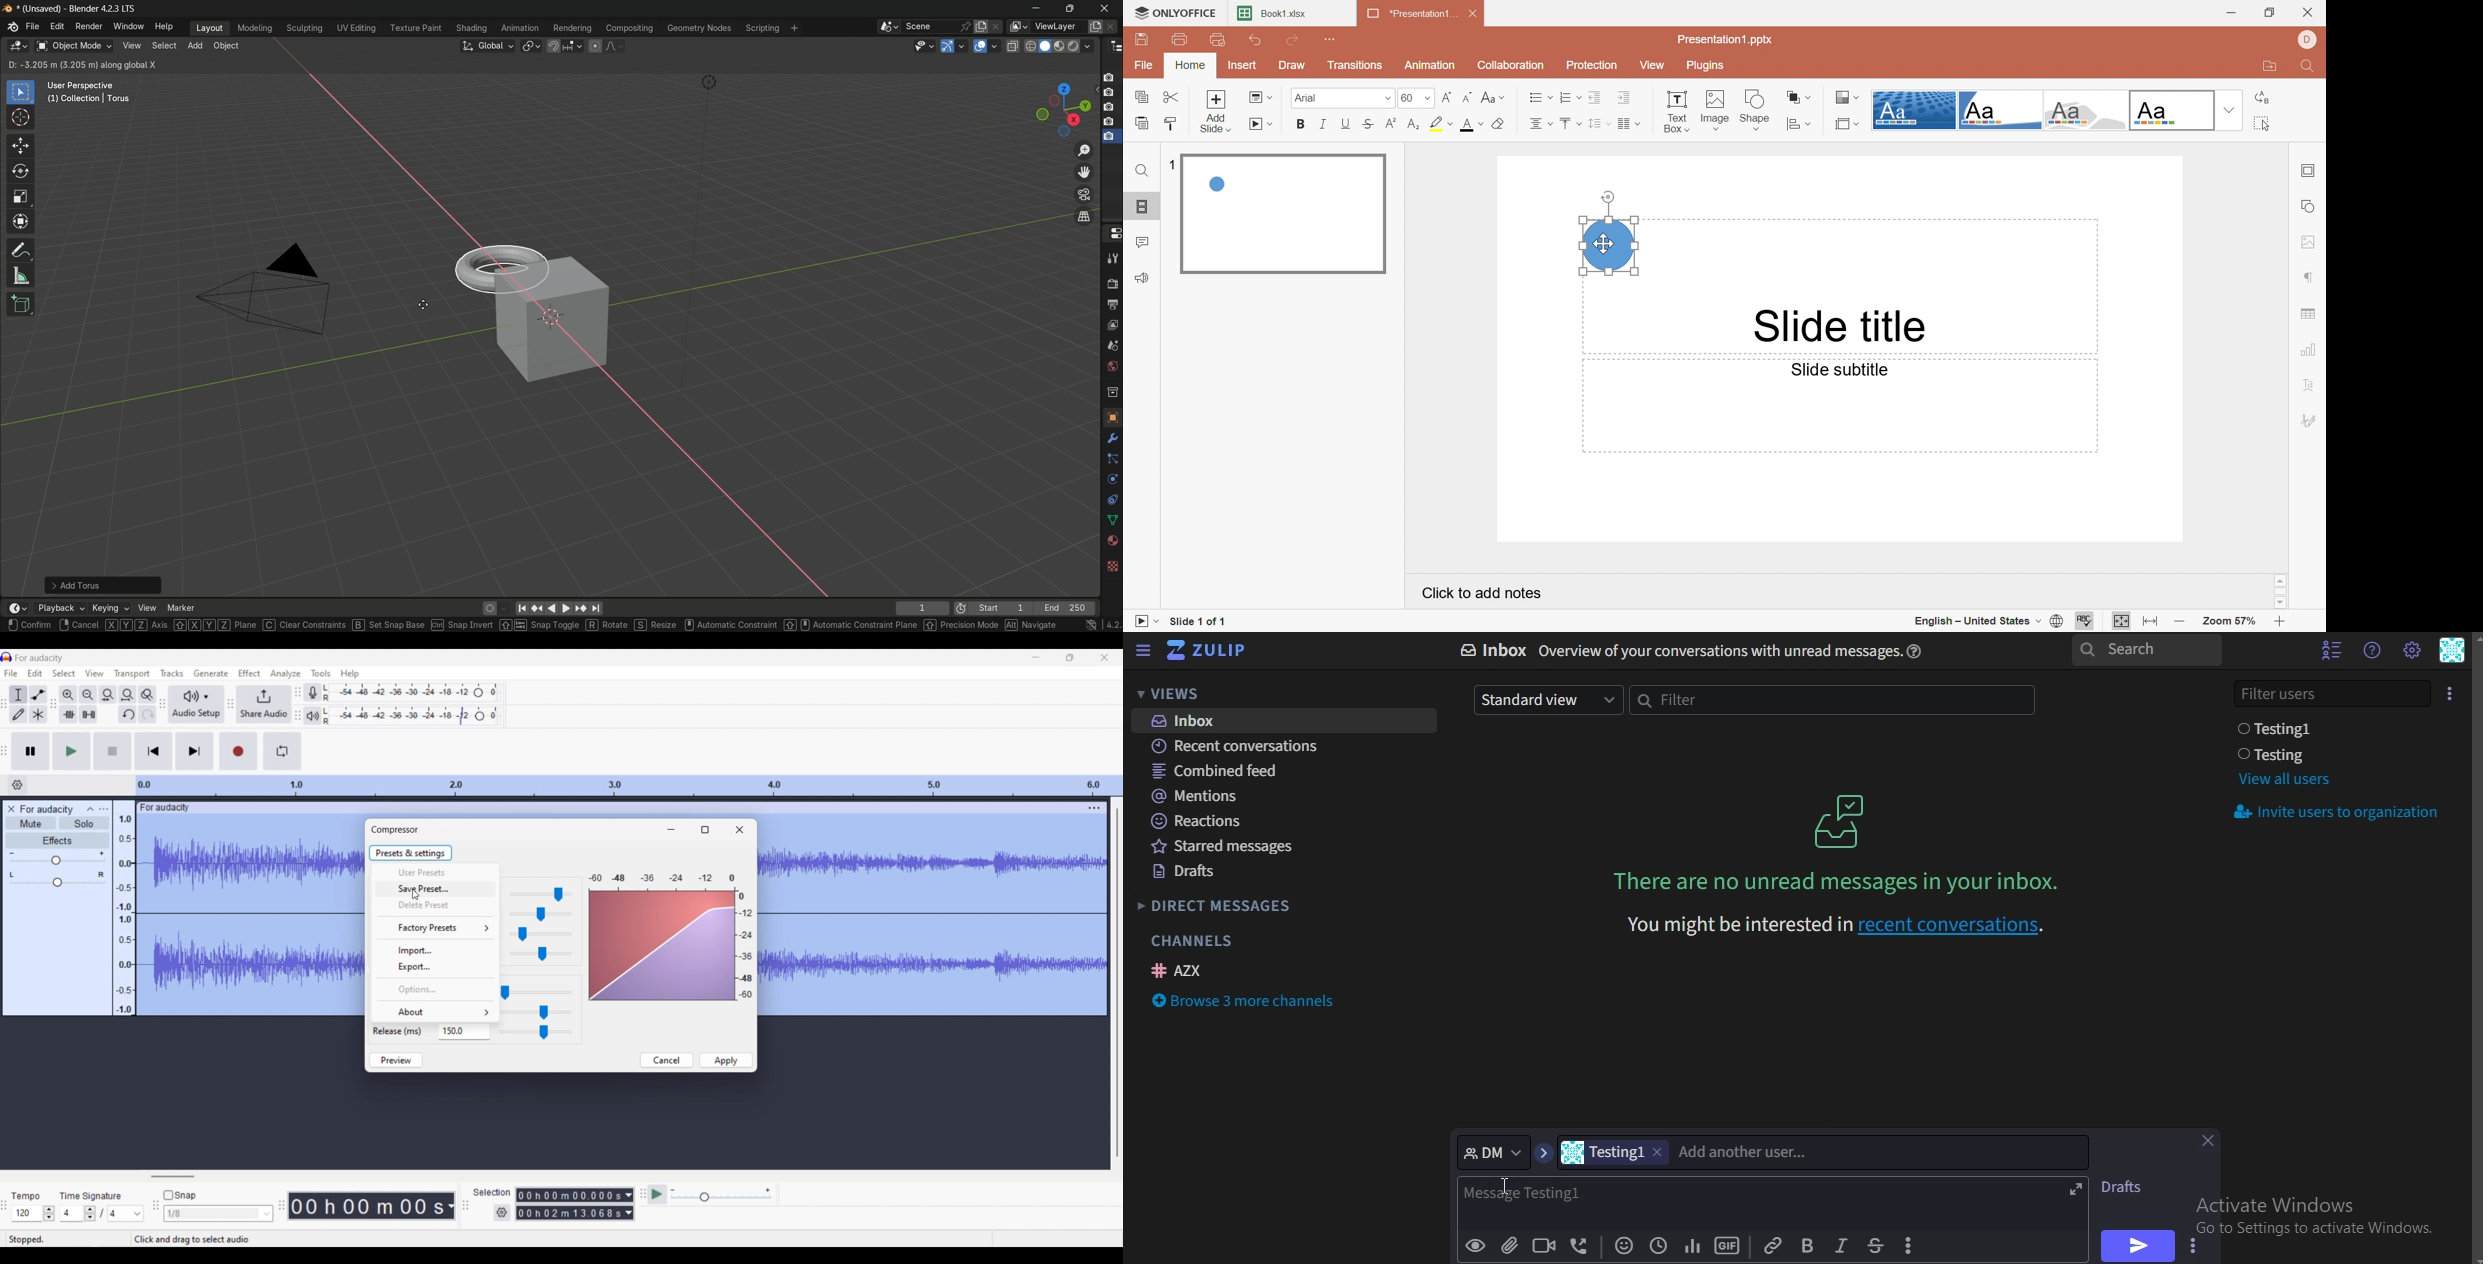 This screenshot has height=1288, width=2492. What do you see at coordinates (1047, 46) in the screenshot?
I see `solid` at bounding box center [1047, 46].